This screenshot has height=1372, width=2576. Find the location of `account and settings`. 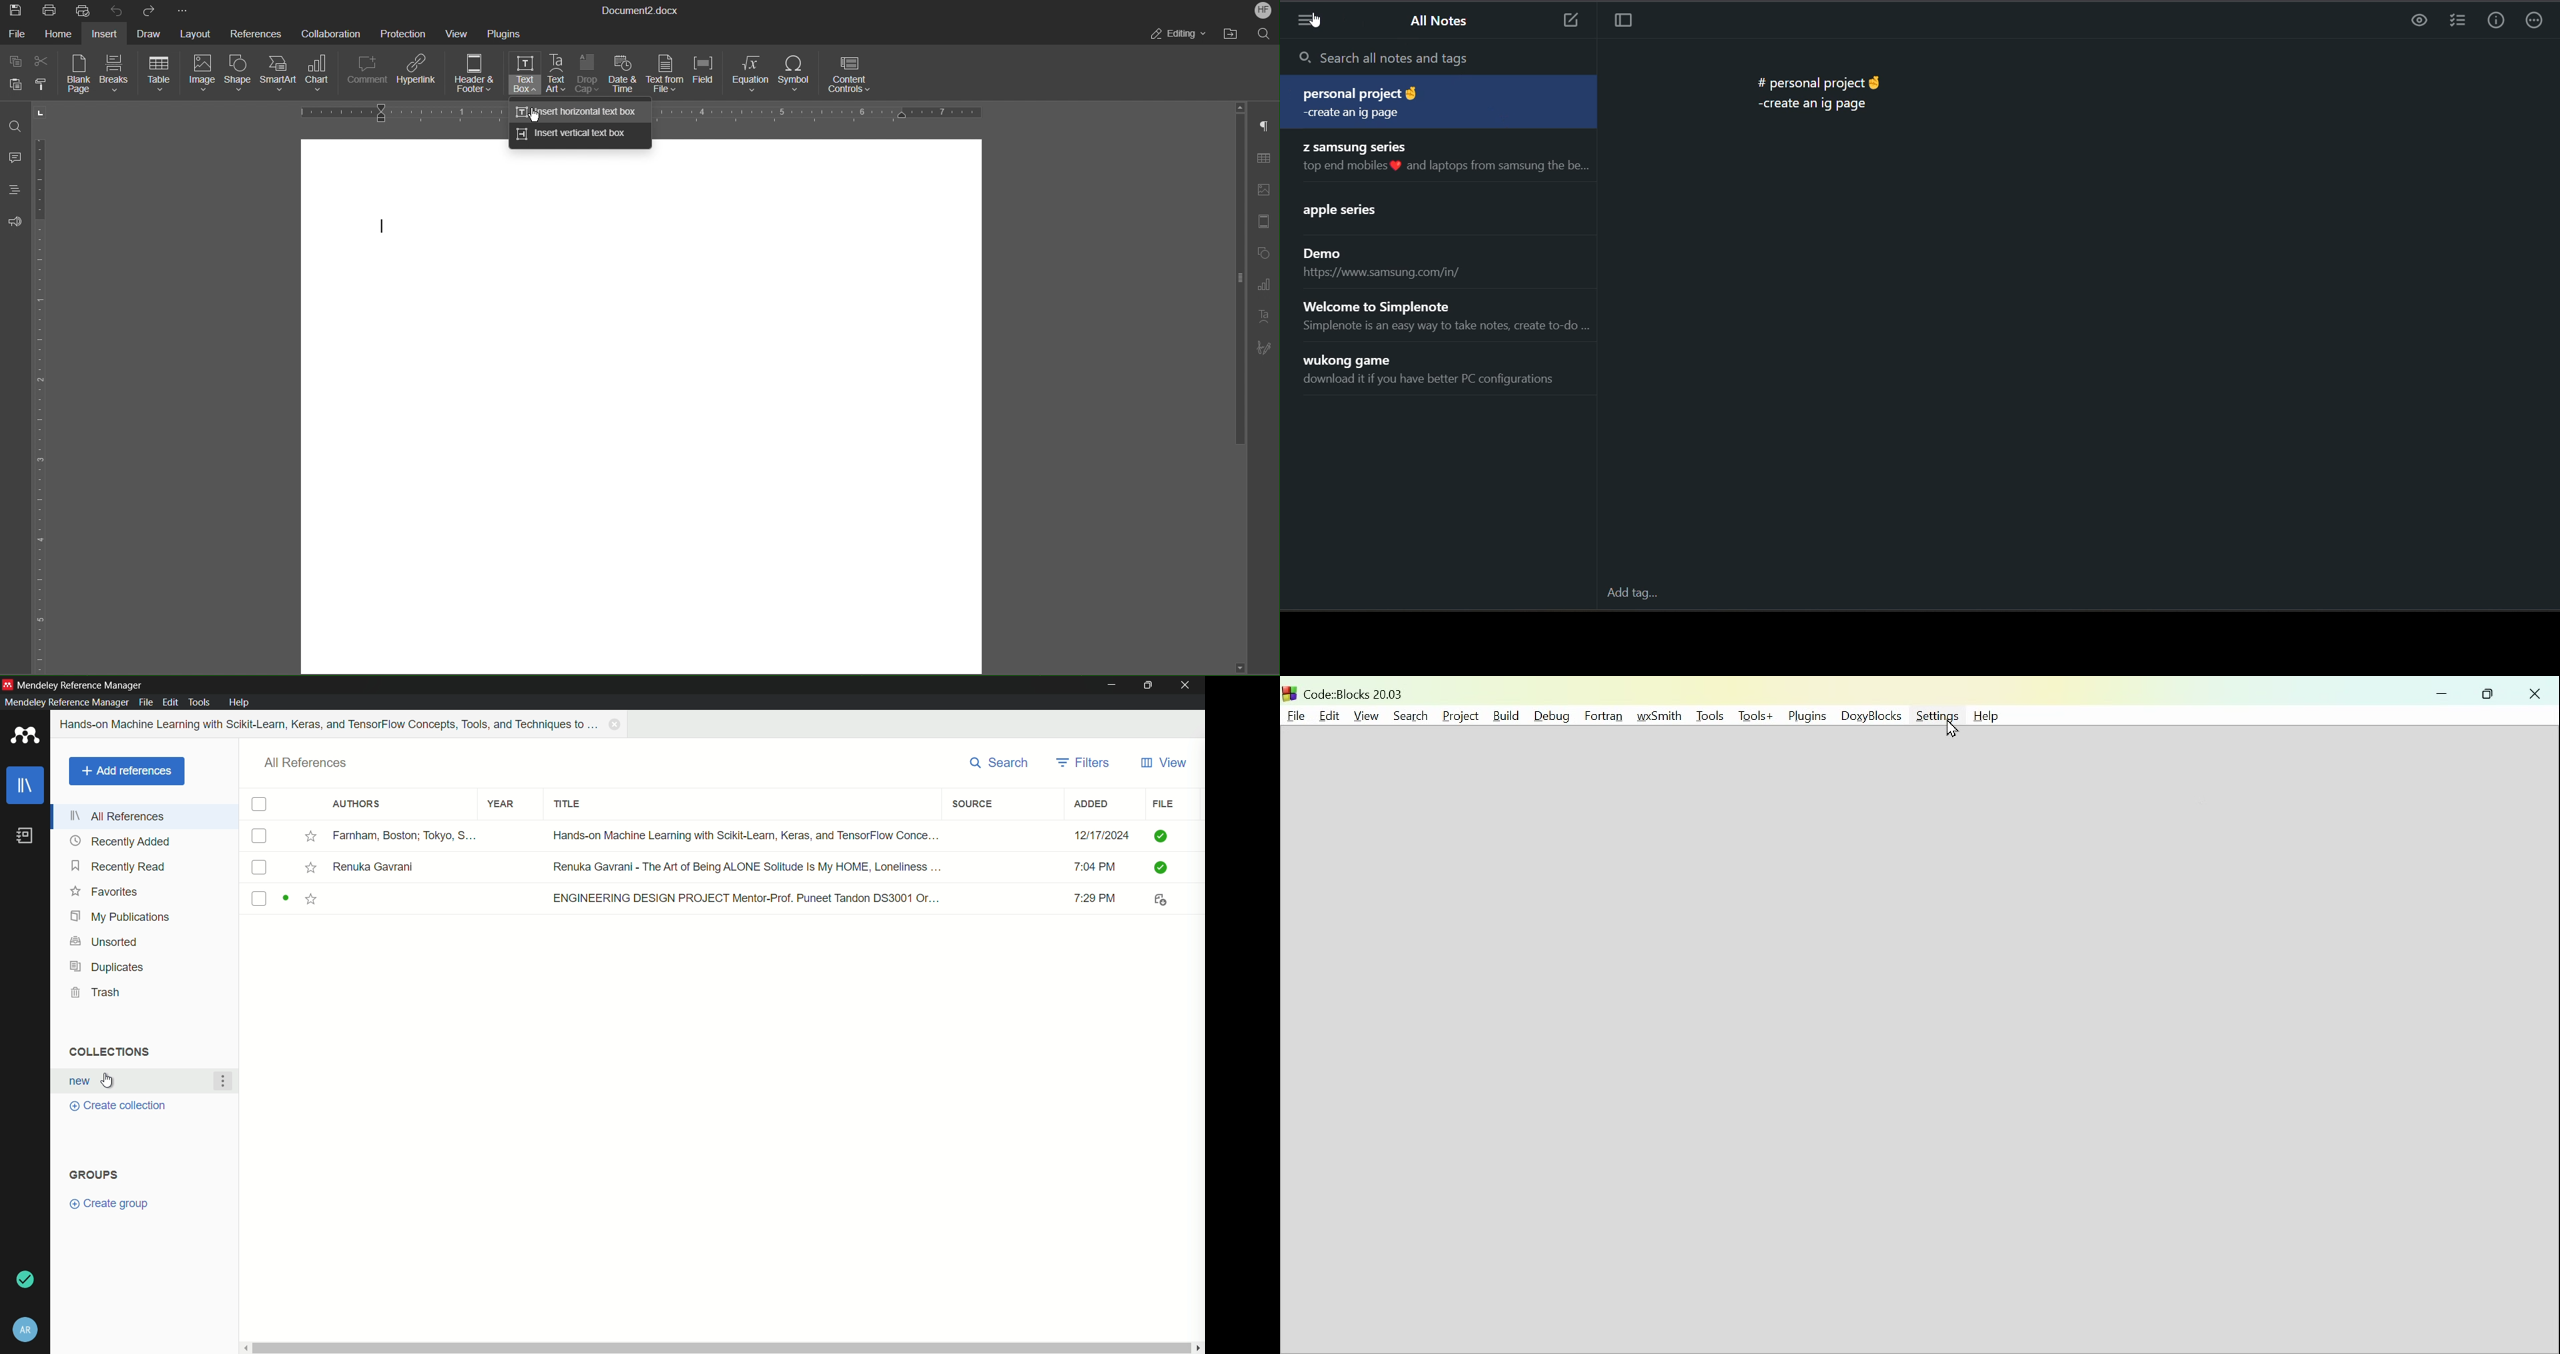

account and settings is located at coordinates (25, 1330).